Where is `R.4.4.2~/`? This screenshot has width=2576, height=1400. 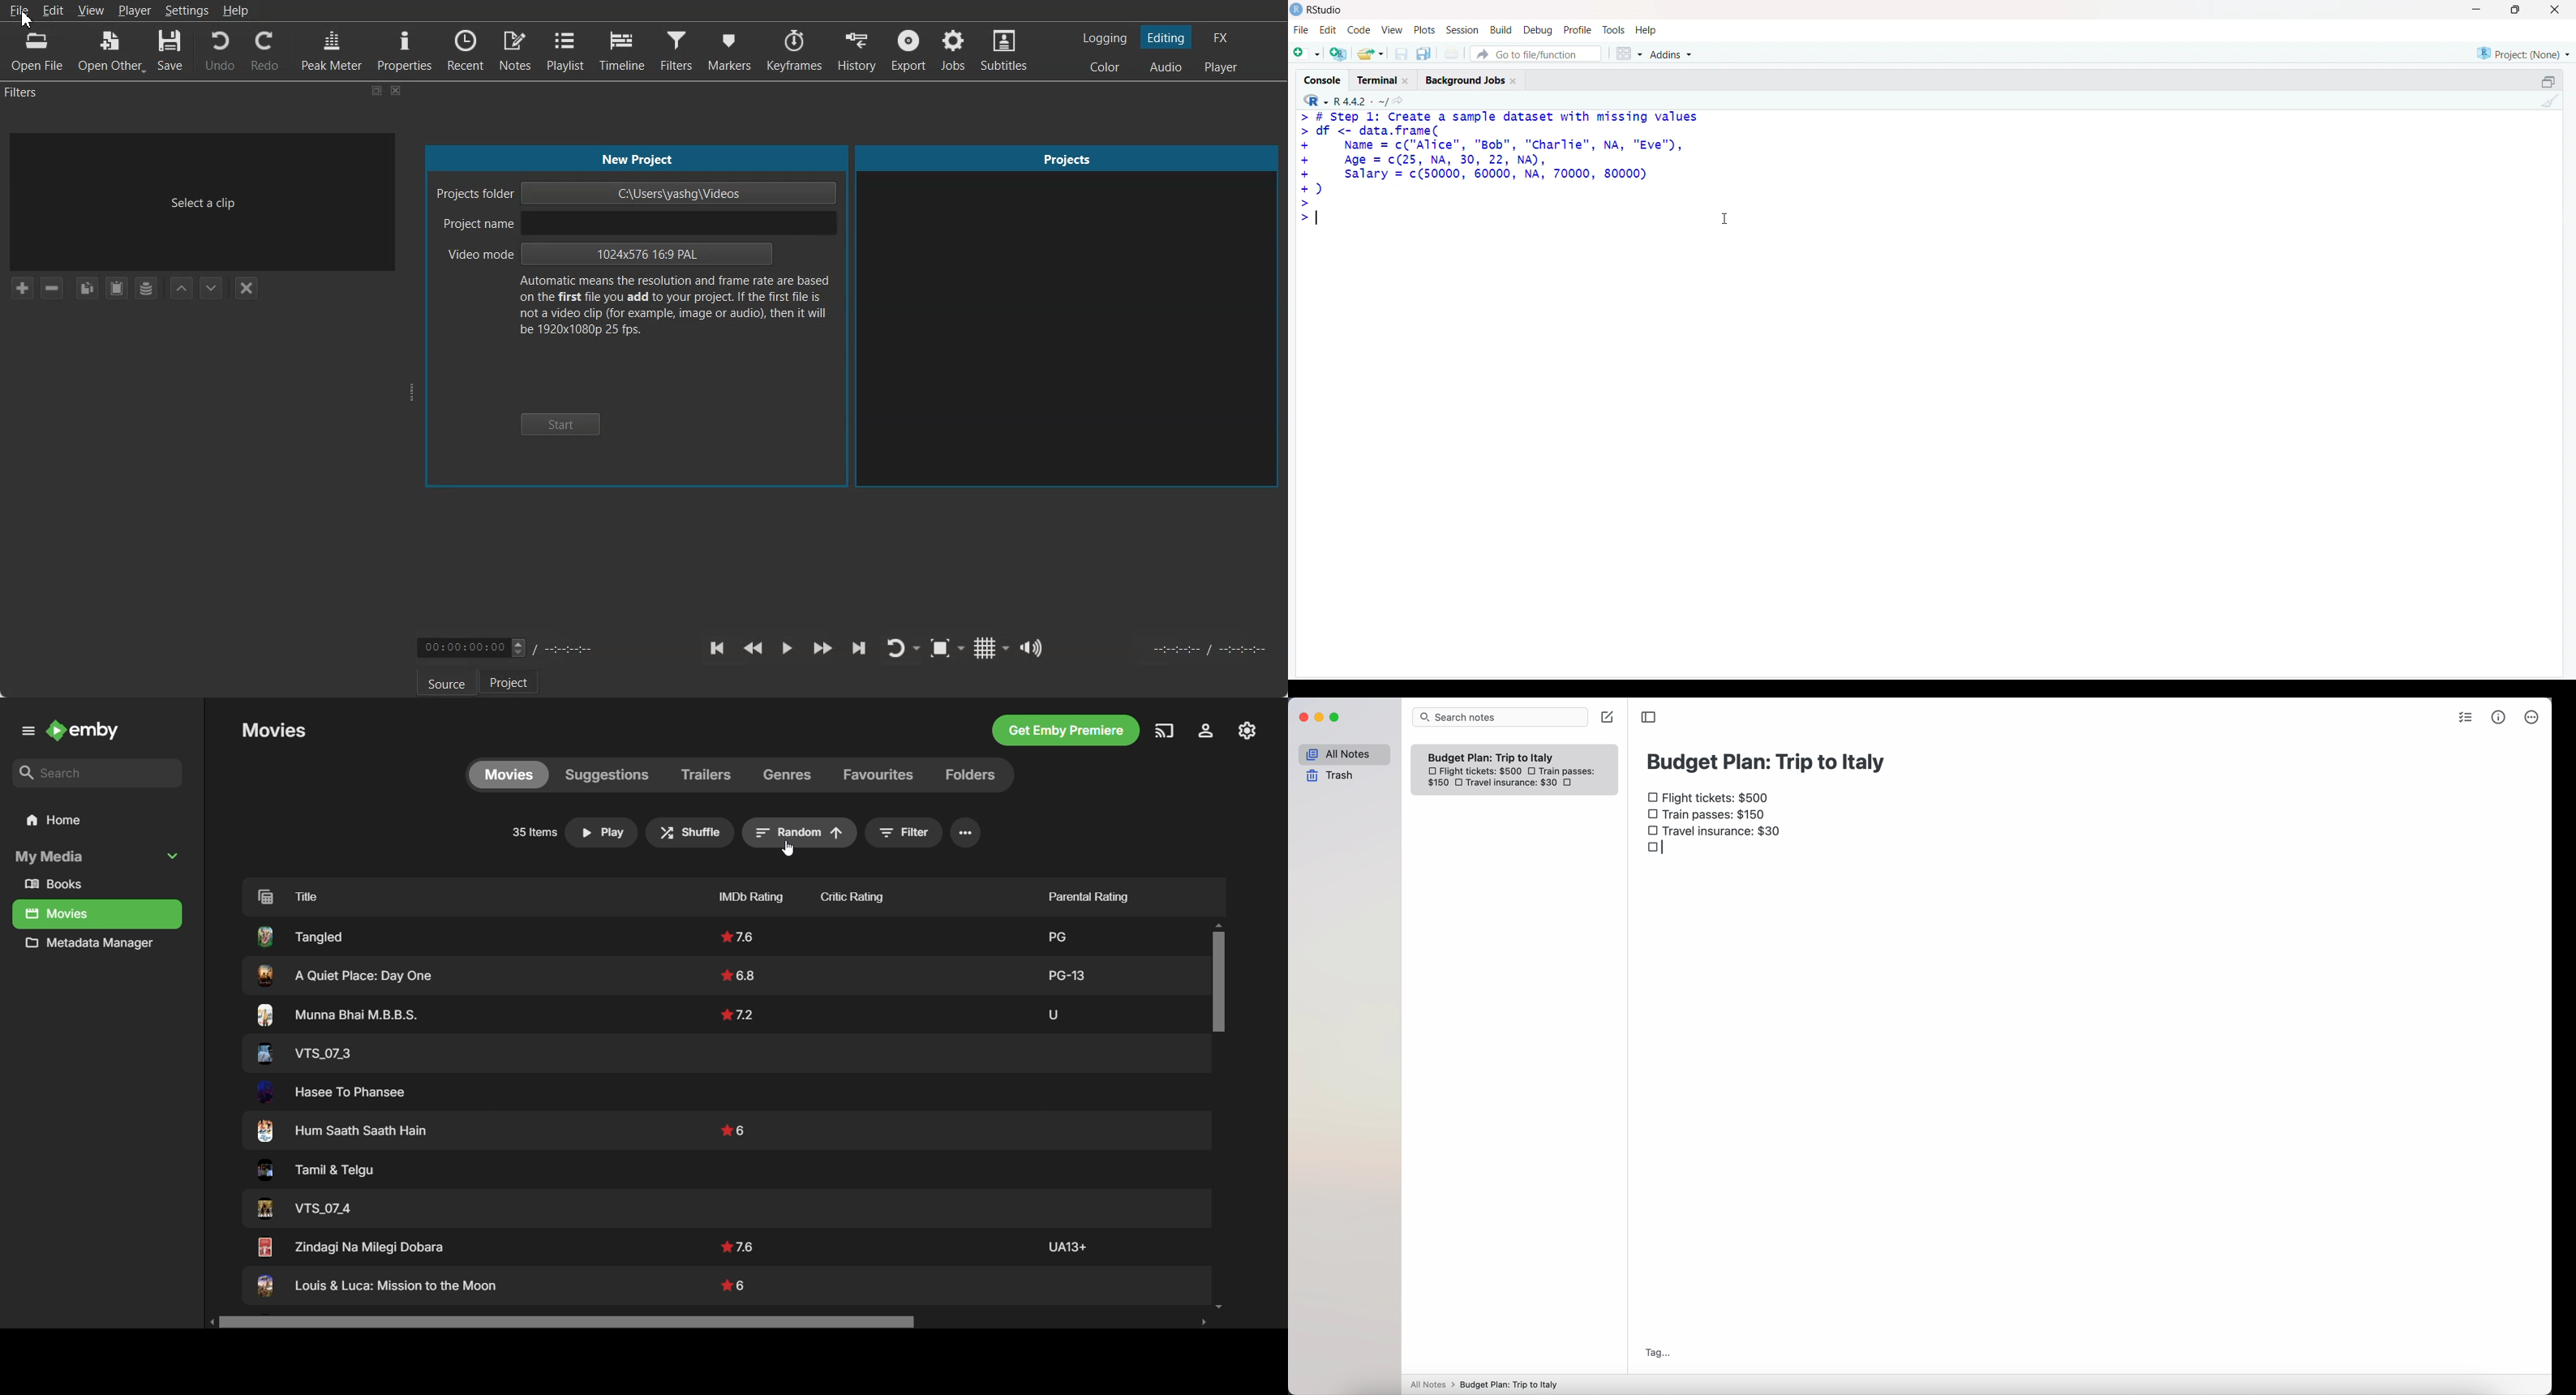 R.4.4.2~/ is located at coordinates (1360, 101).